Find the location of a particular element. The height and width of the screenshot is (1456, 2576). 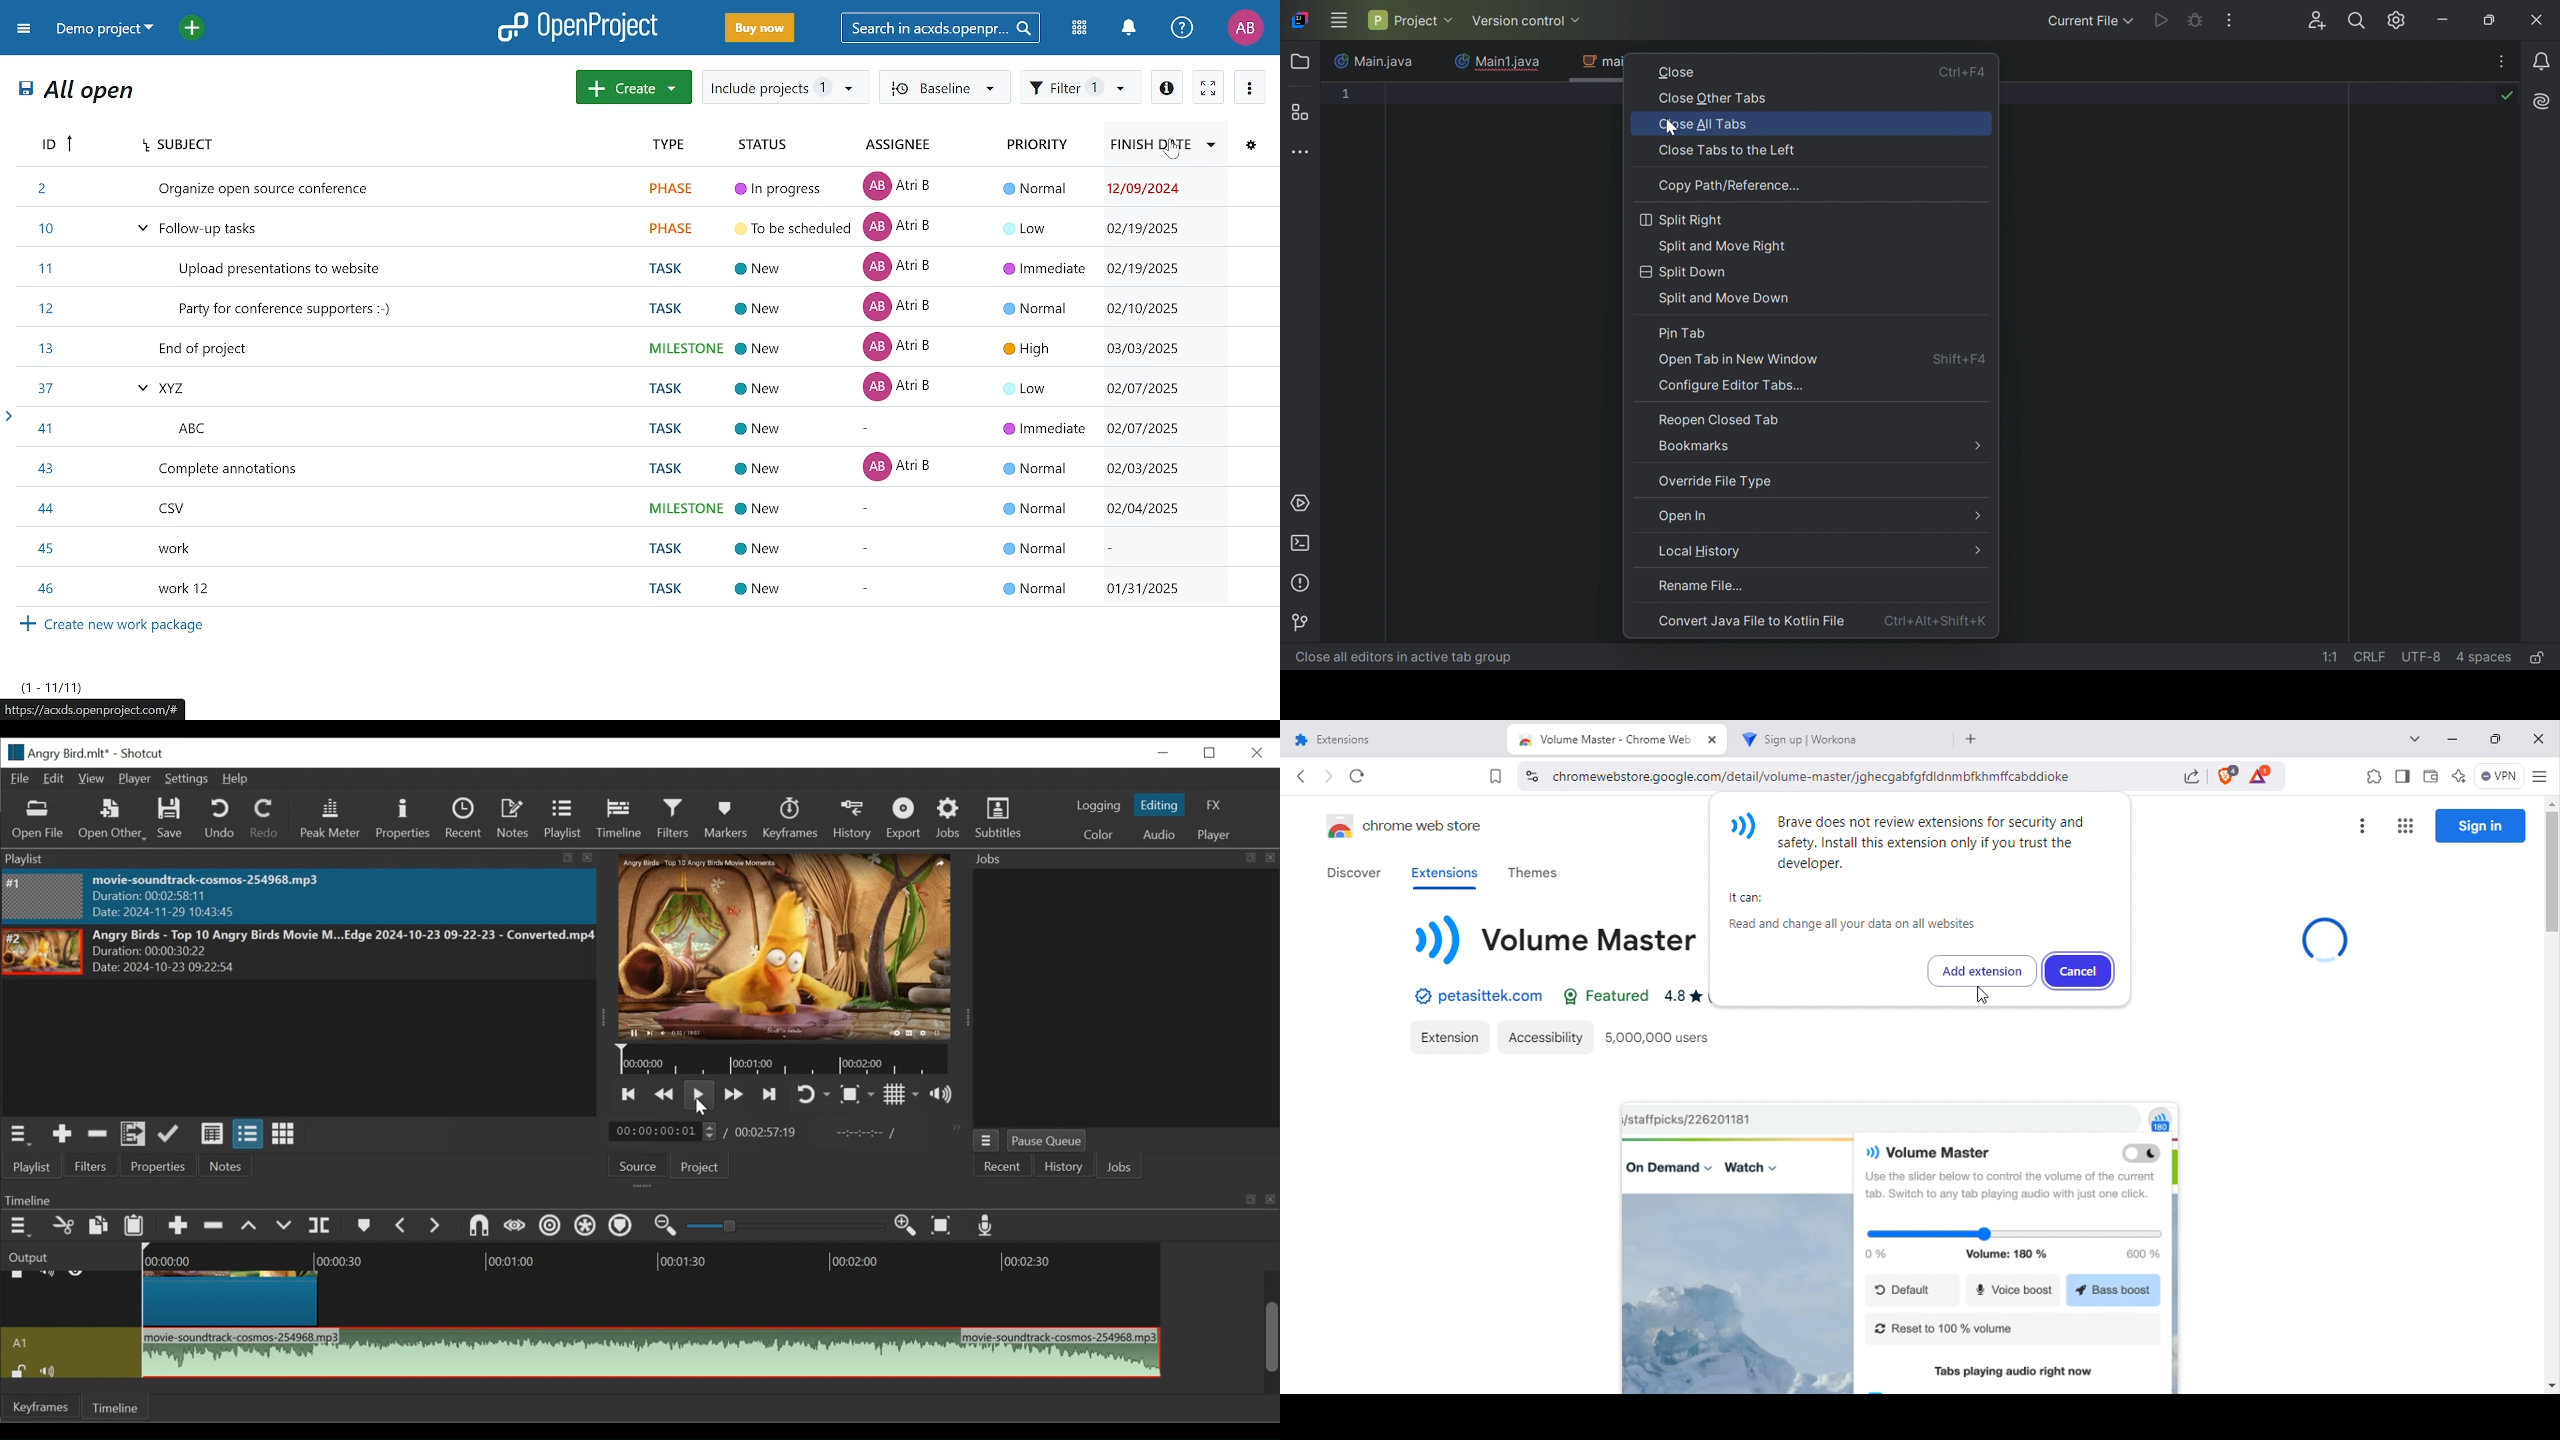

View as files is located at coordinates (247, 1135).